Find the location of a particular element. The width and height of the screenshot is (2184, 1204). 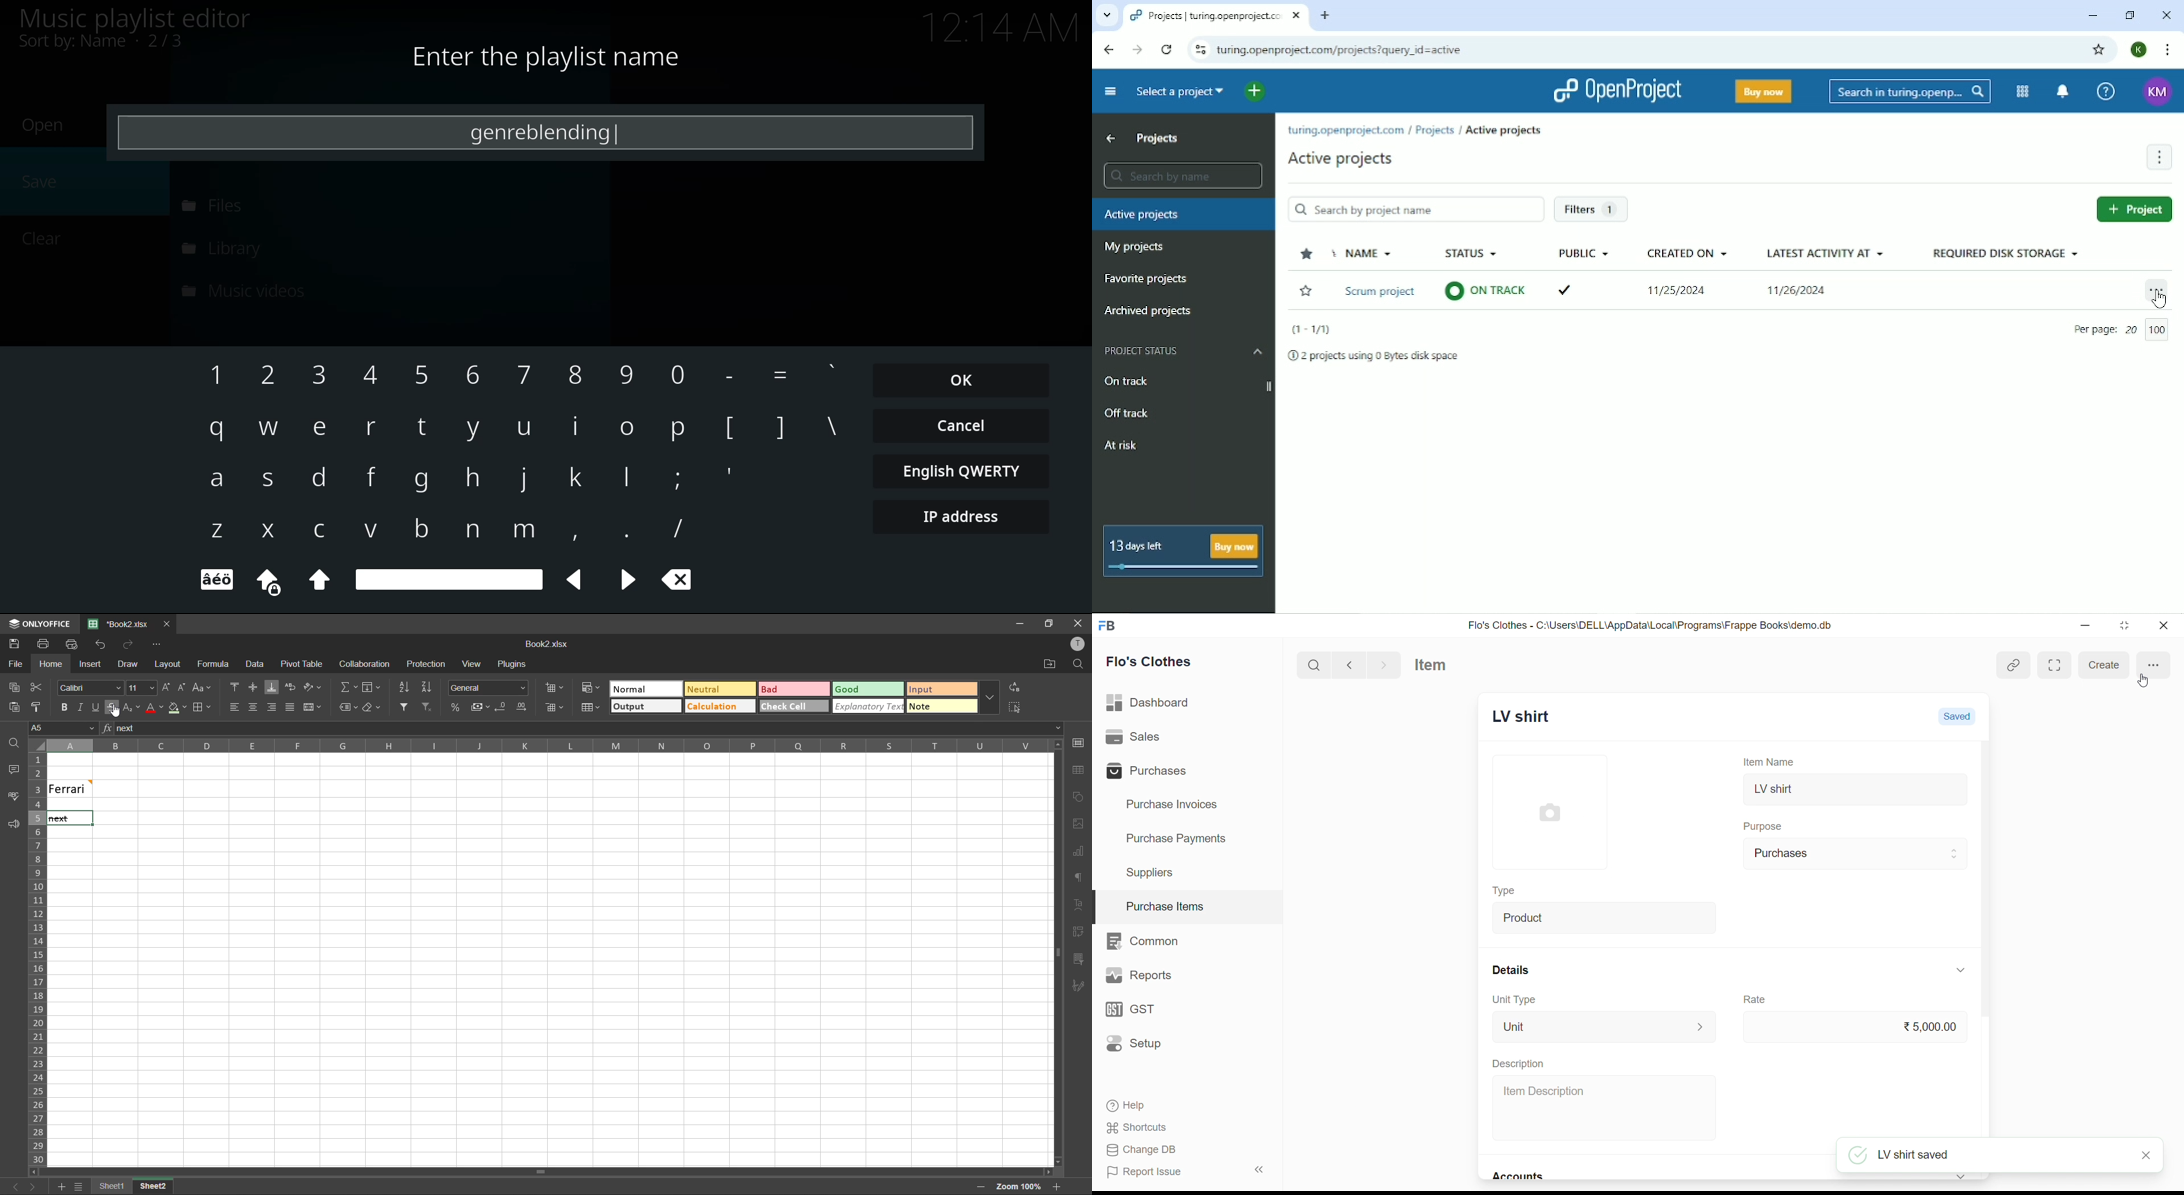

decrement size is located at coordinates (184, 689).